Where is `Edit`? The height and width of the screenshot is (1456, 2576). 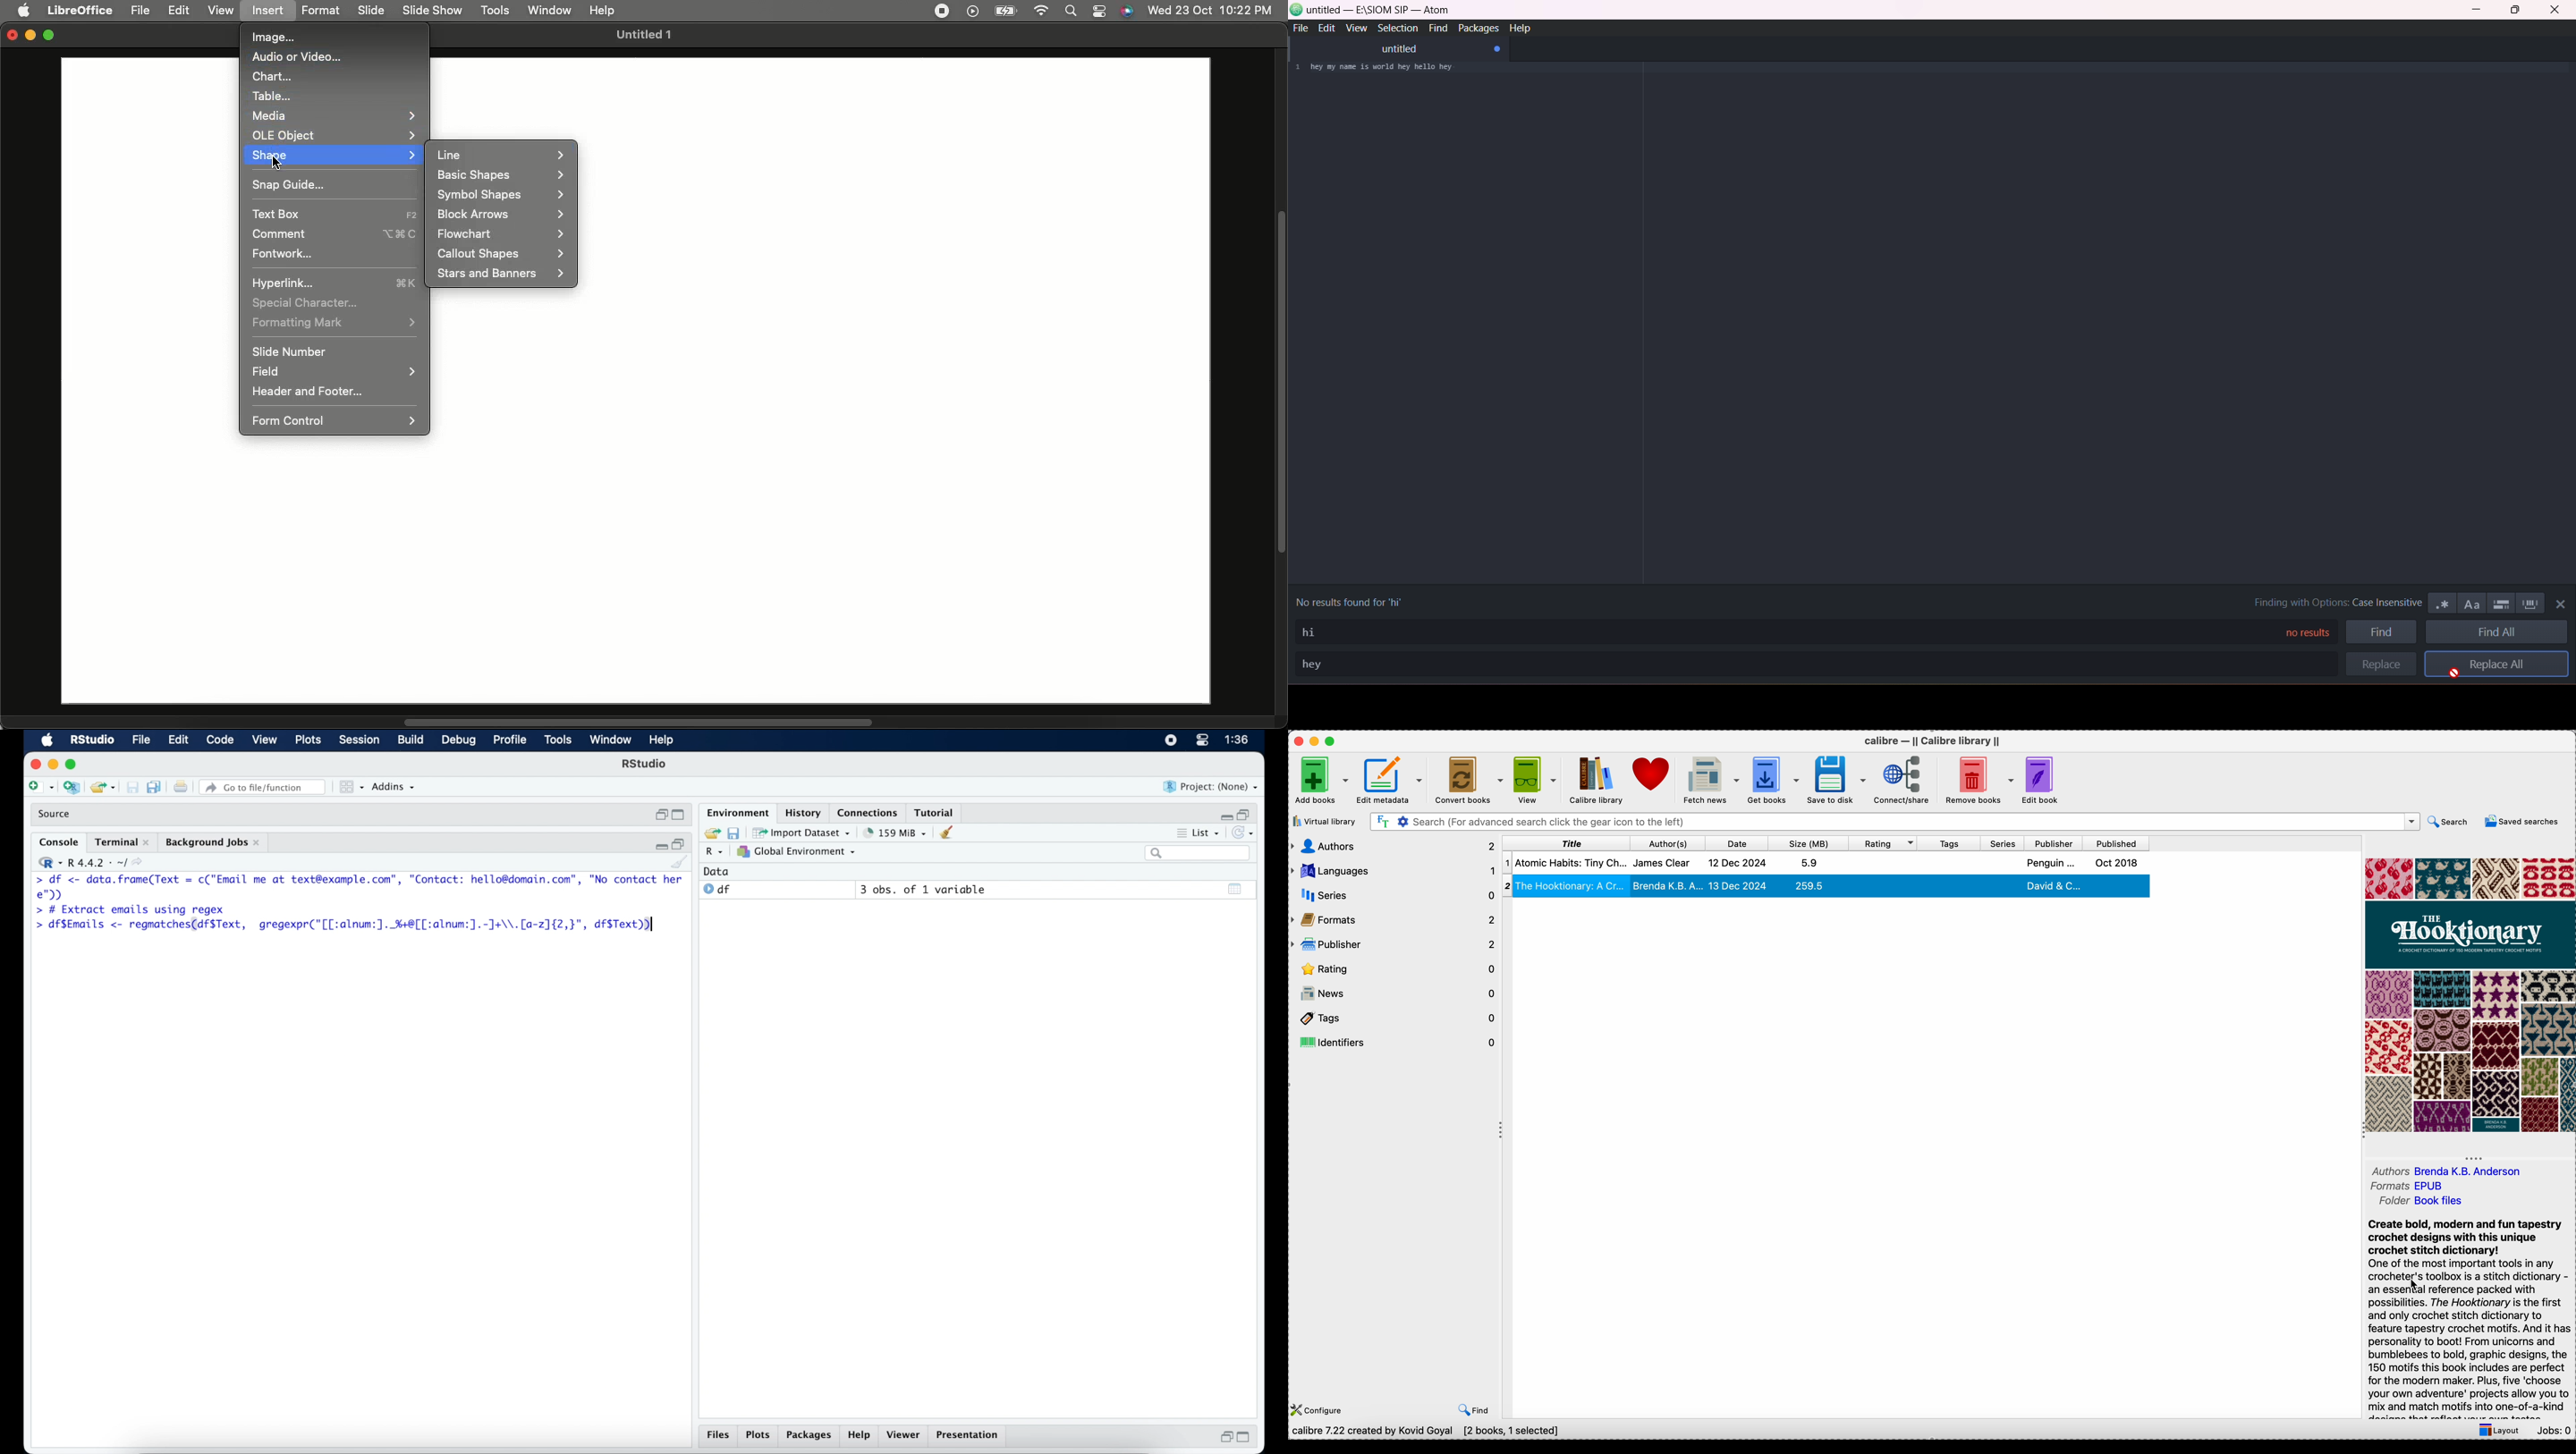 Edit is located at coordinates (181, 11).